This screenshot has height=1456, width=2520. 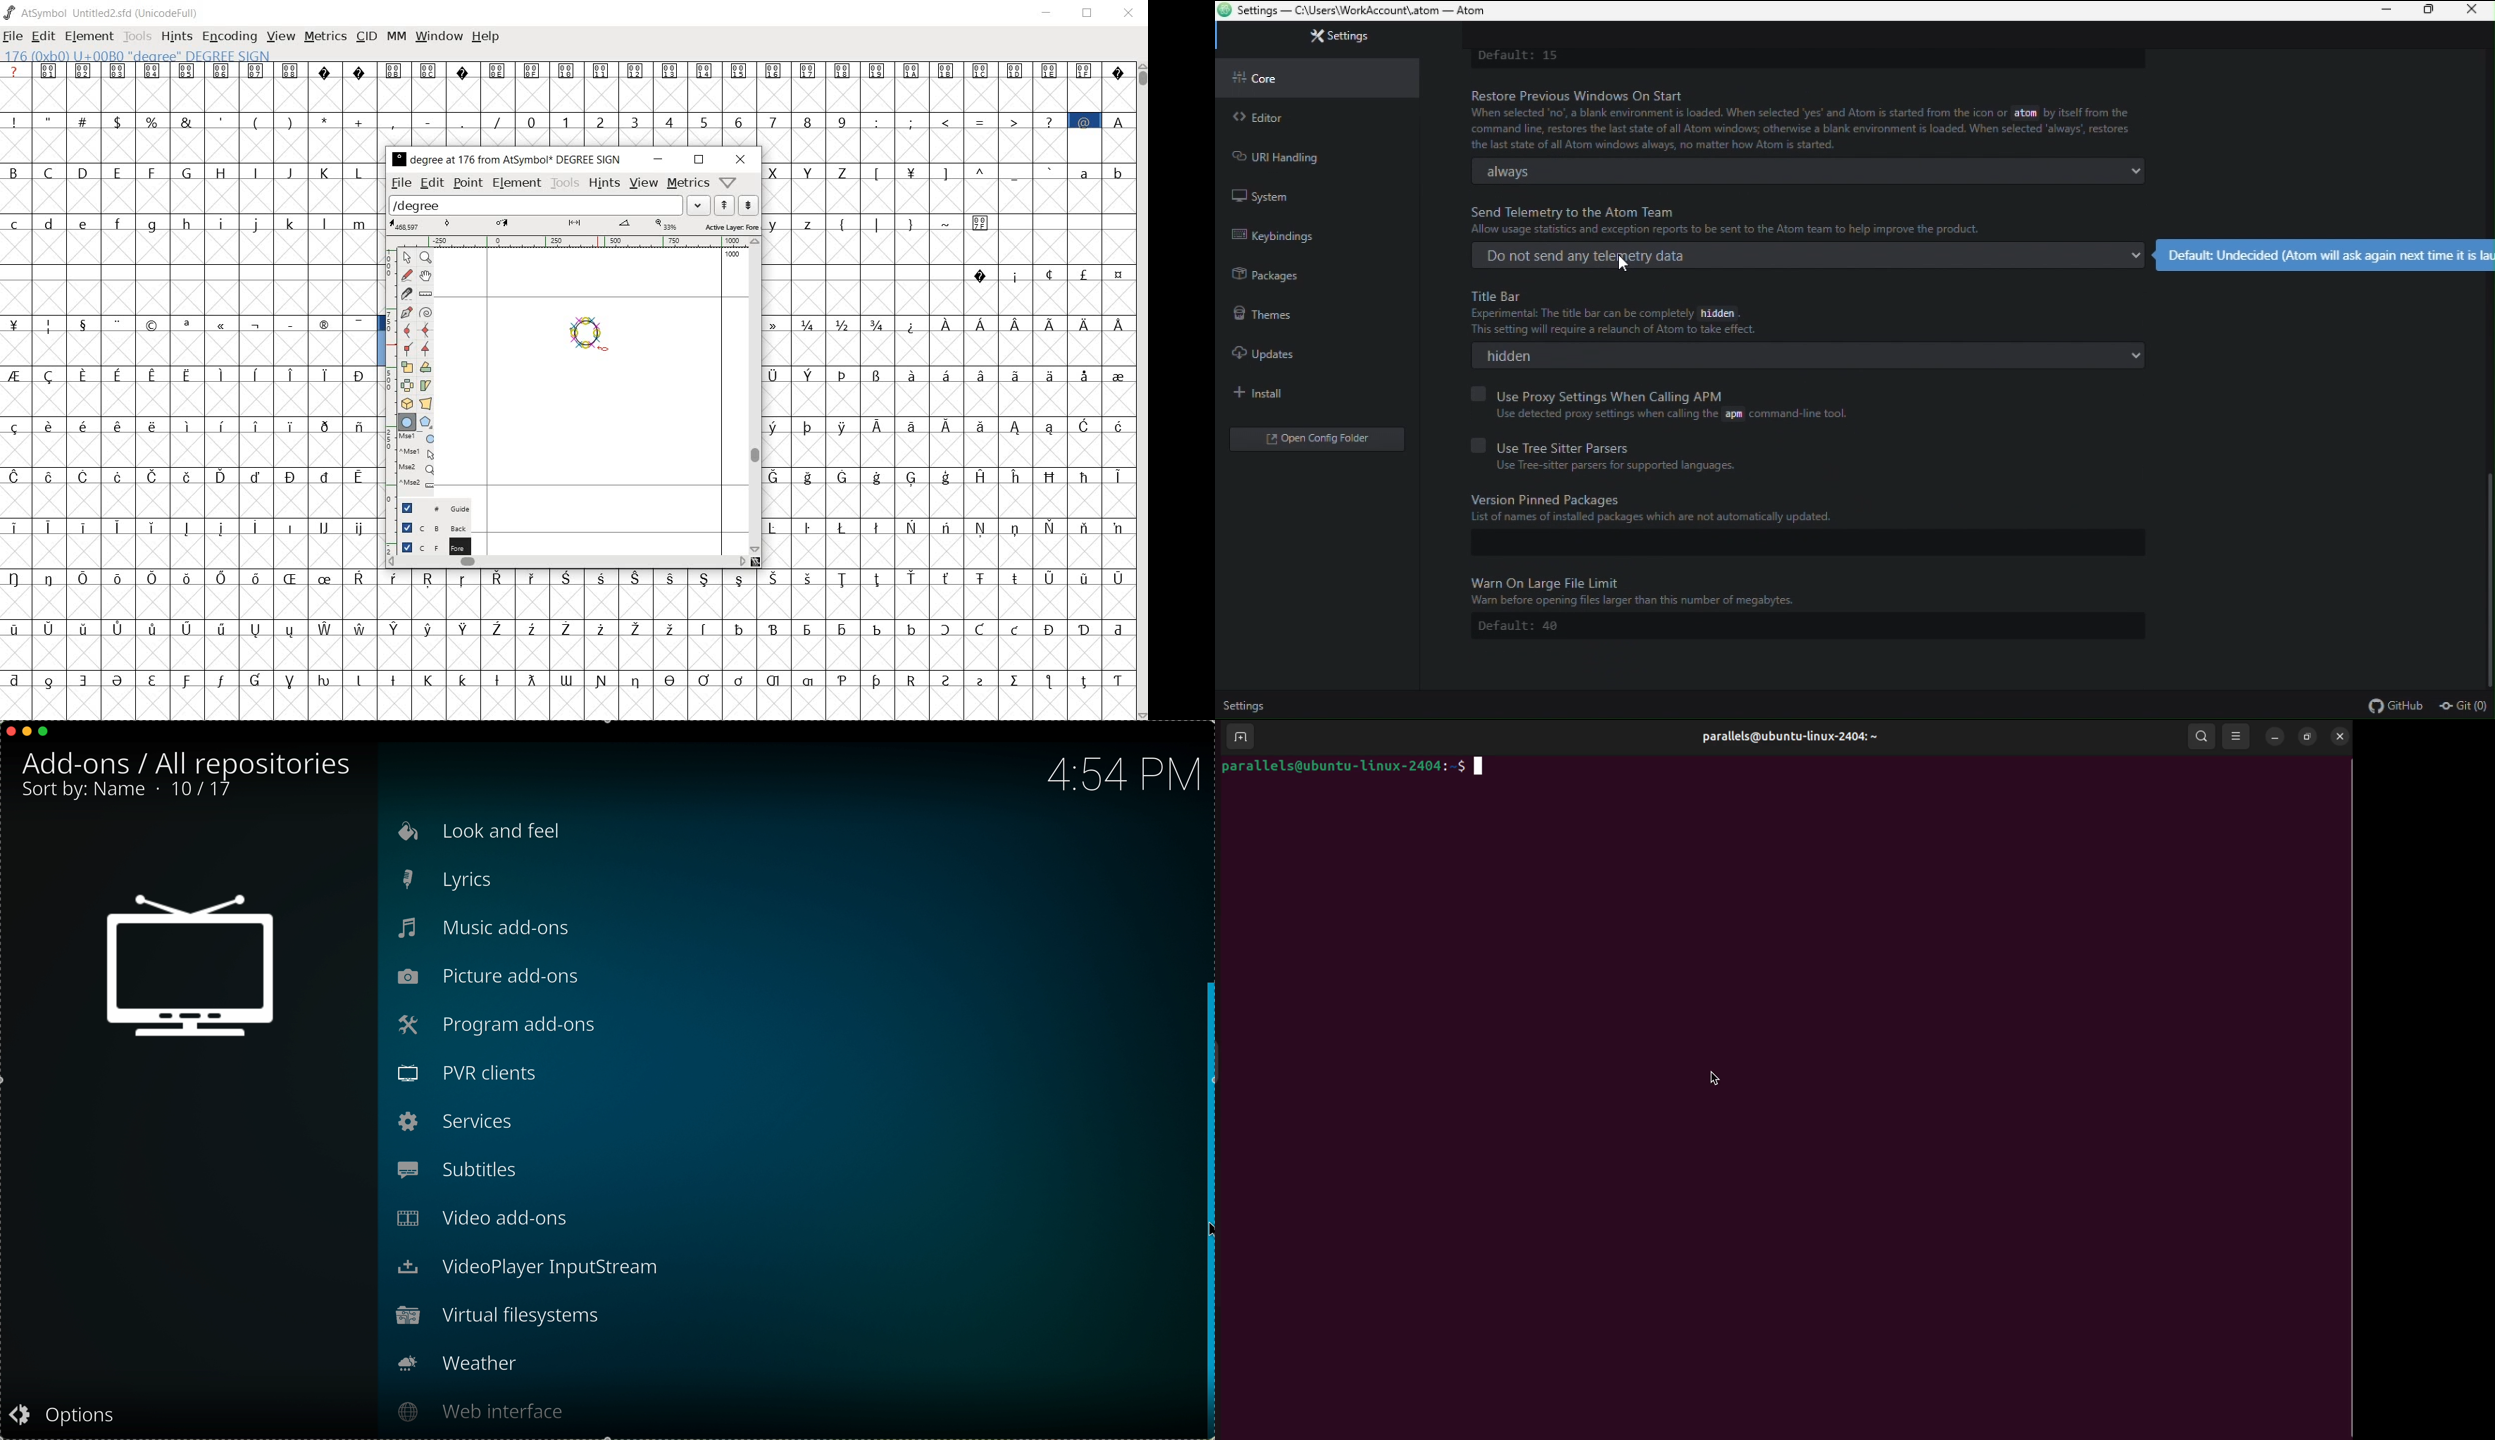 I want to click on special letters, so click(x=755, y=626).